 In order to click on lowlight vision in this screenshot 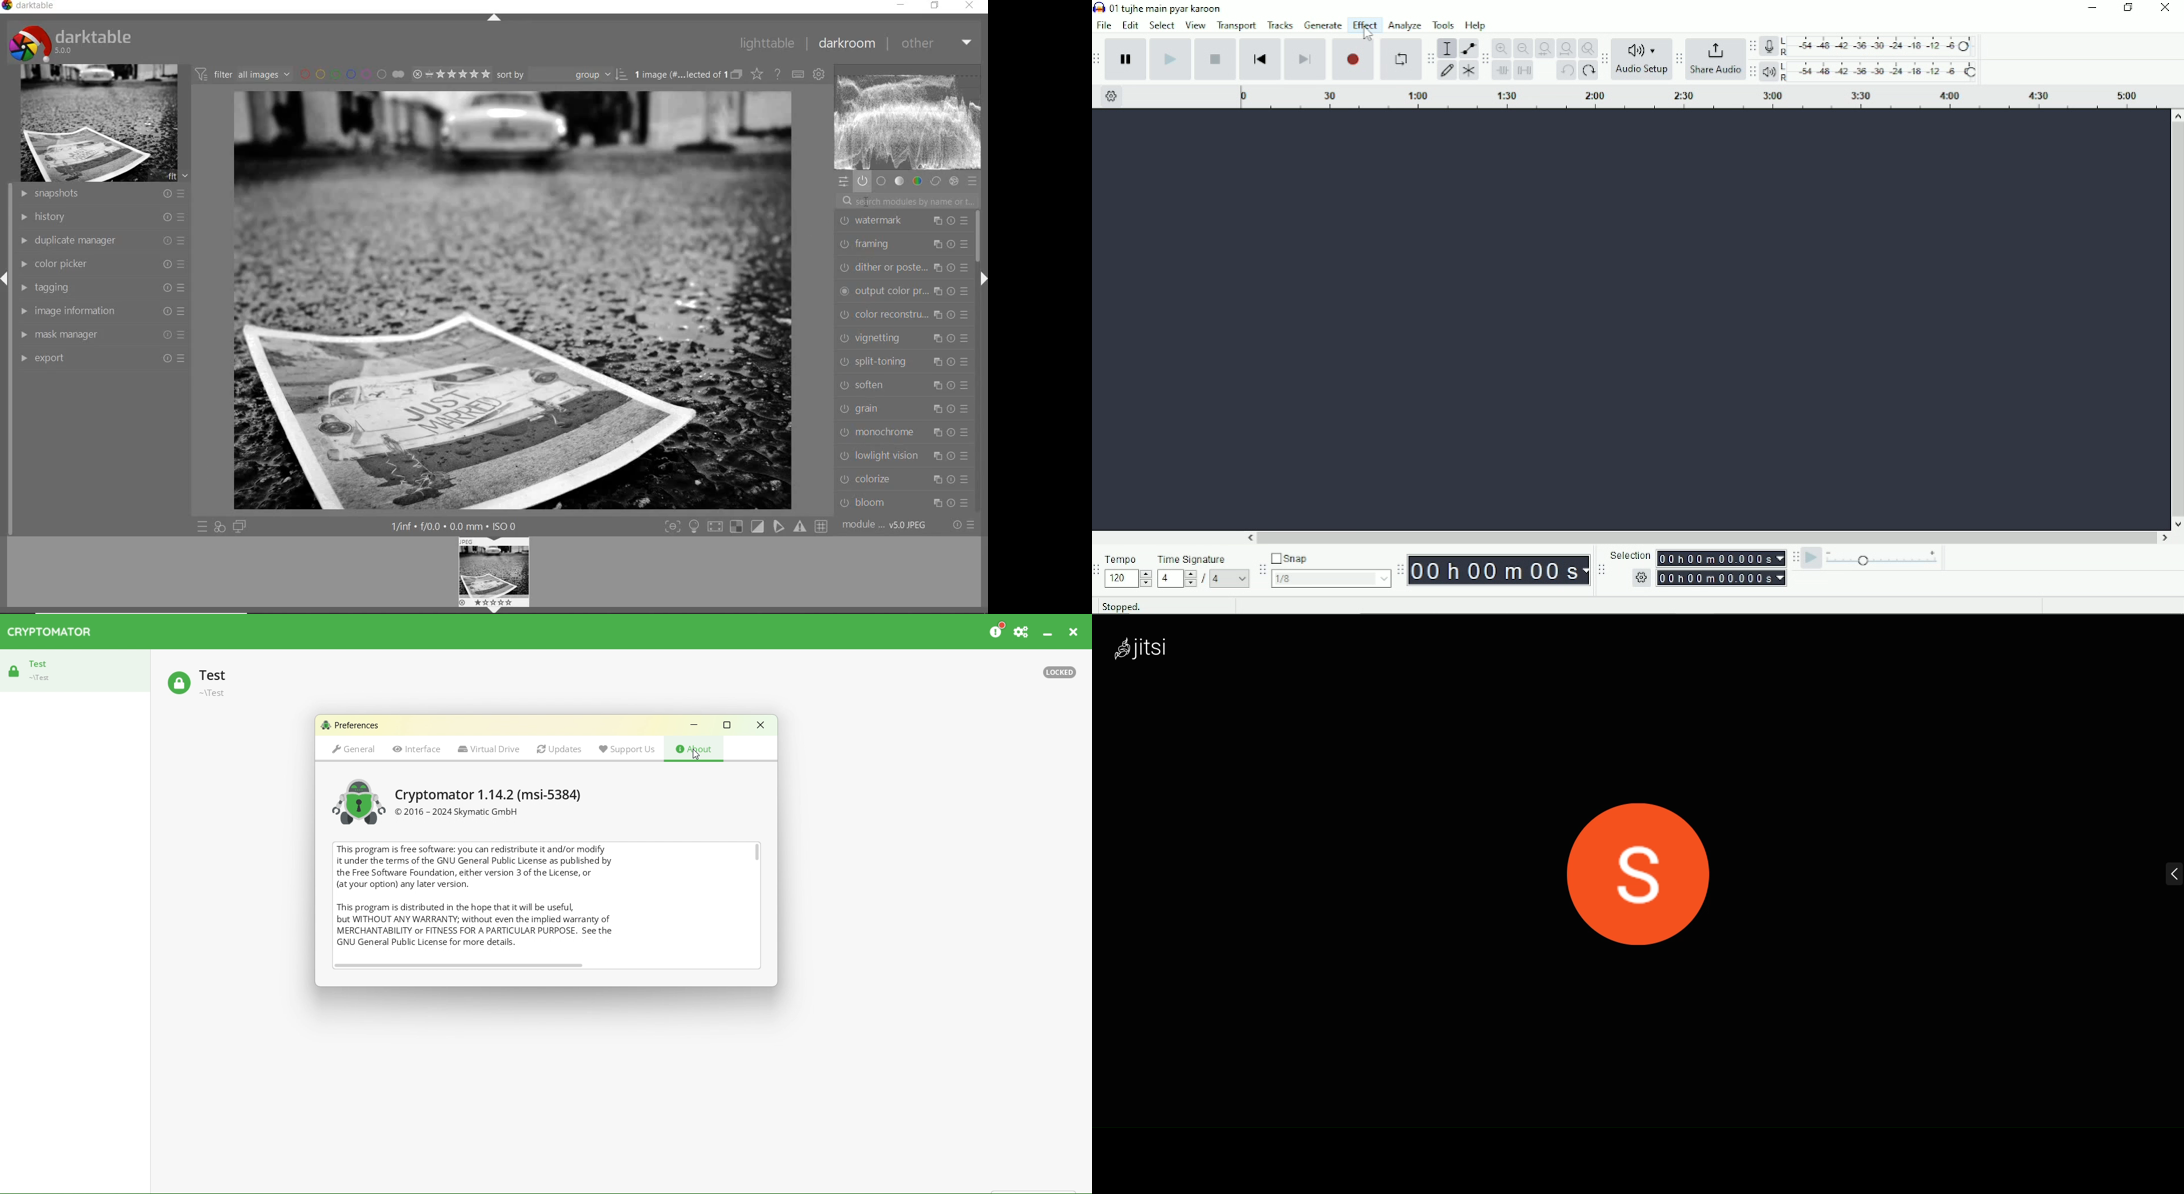, I will do `click(903, 456)`.